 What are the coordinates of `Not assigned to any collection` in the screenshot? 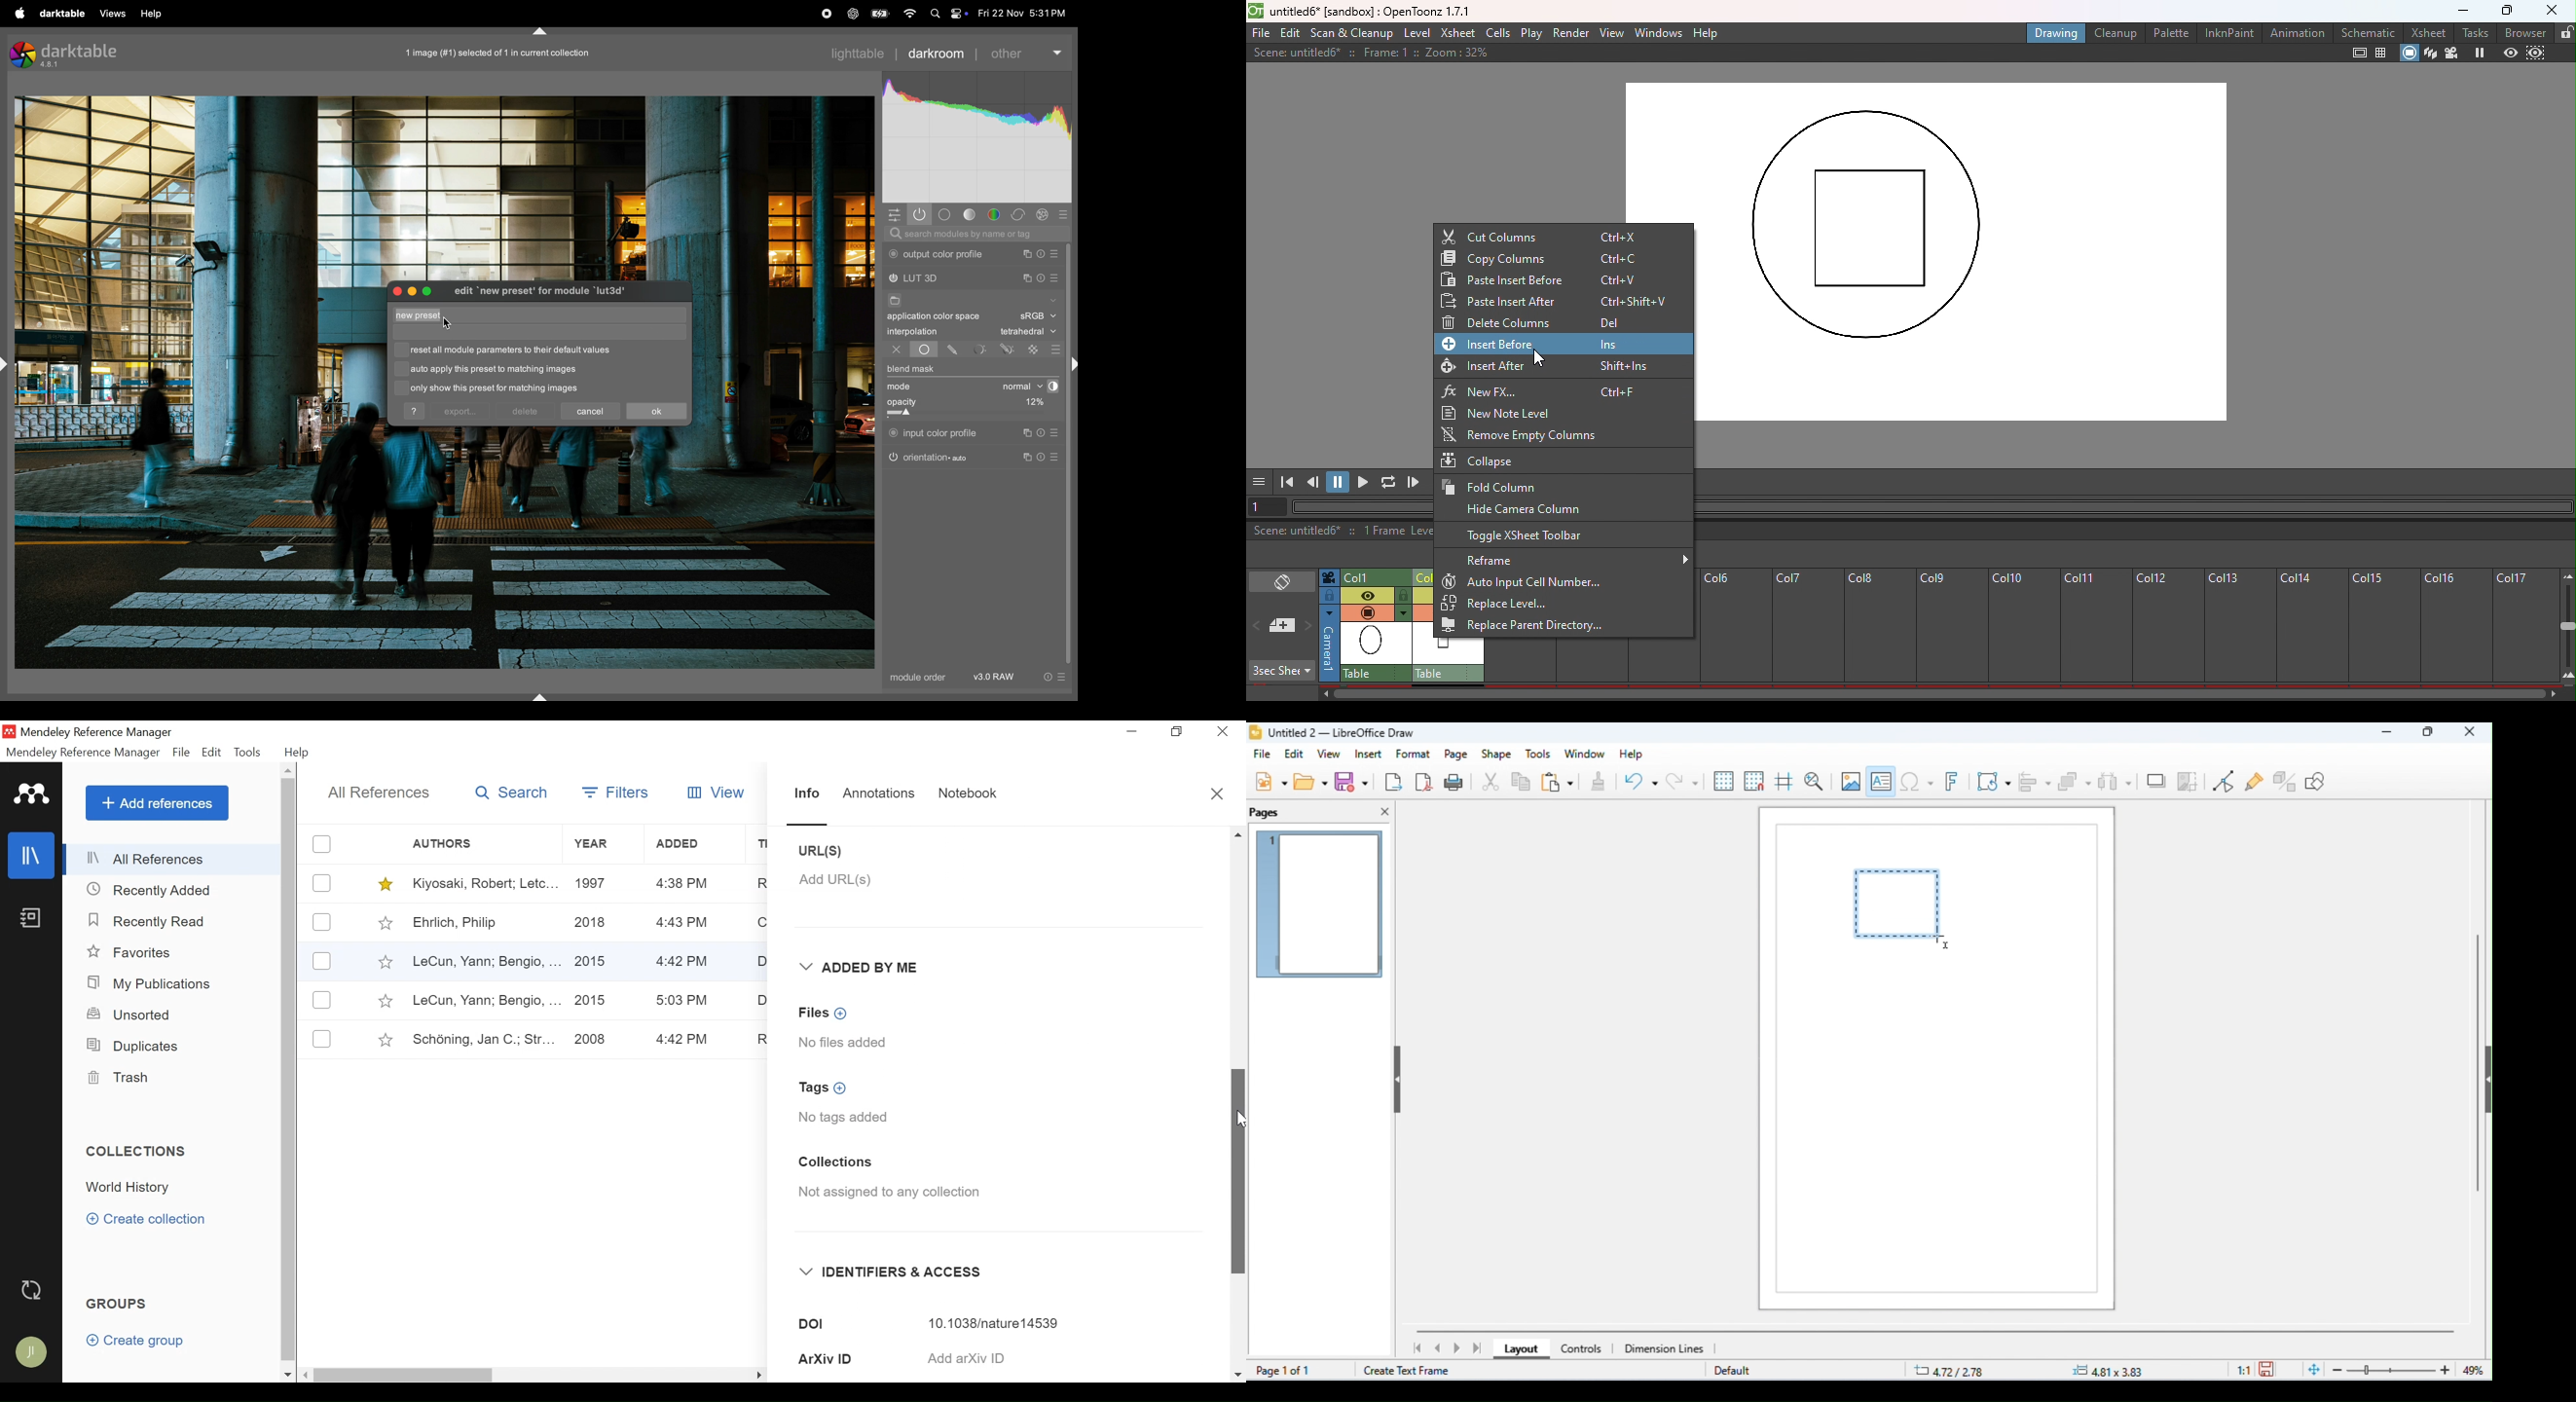 It's located at (894, 1195).